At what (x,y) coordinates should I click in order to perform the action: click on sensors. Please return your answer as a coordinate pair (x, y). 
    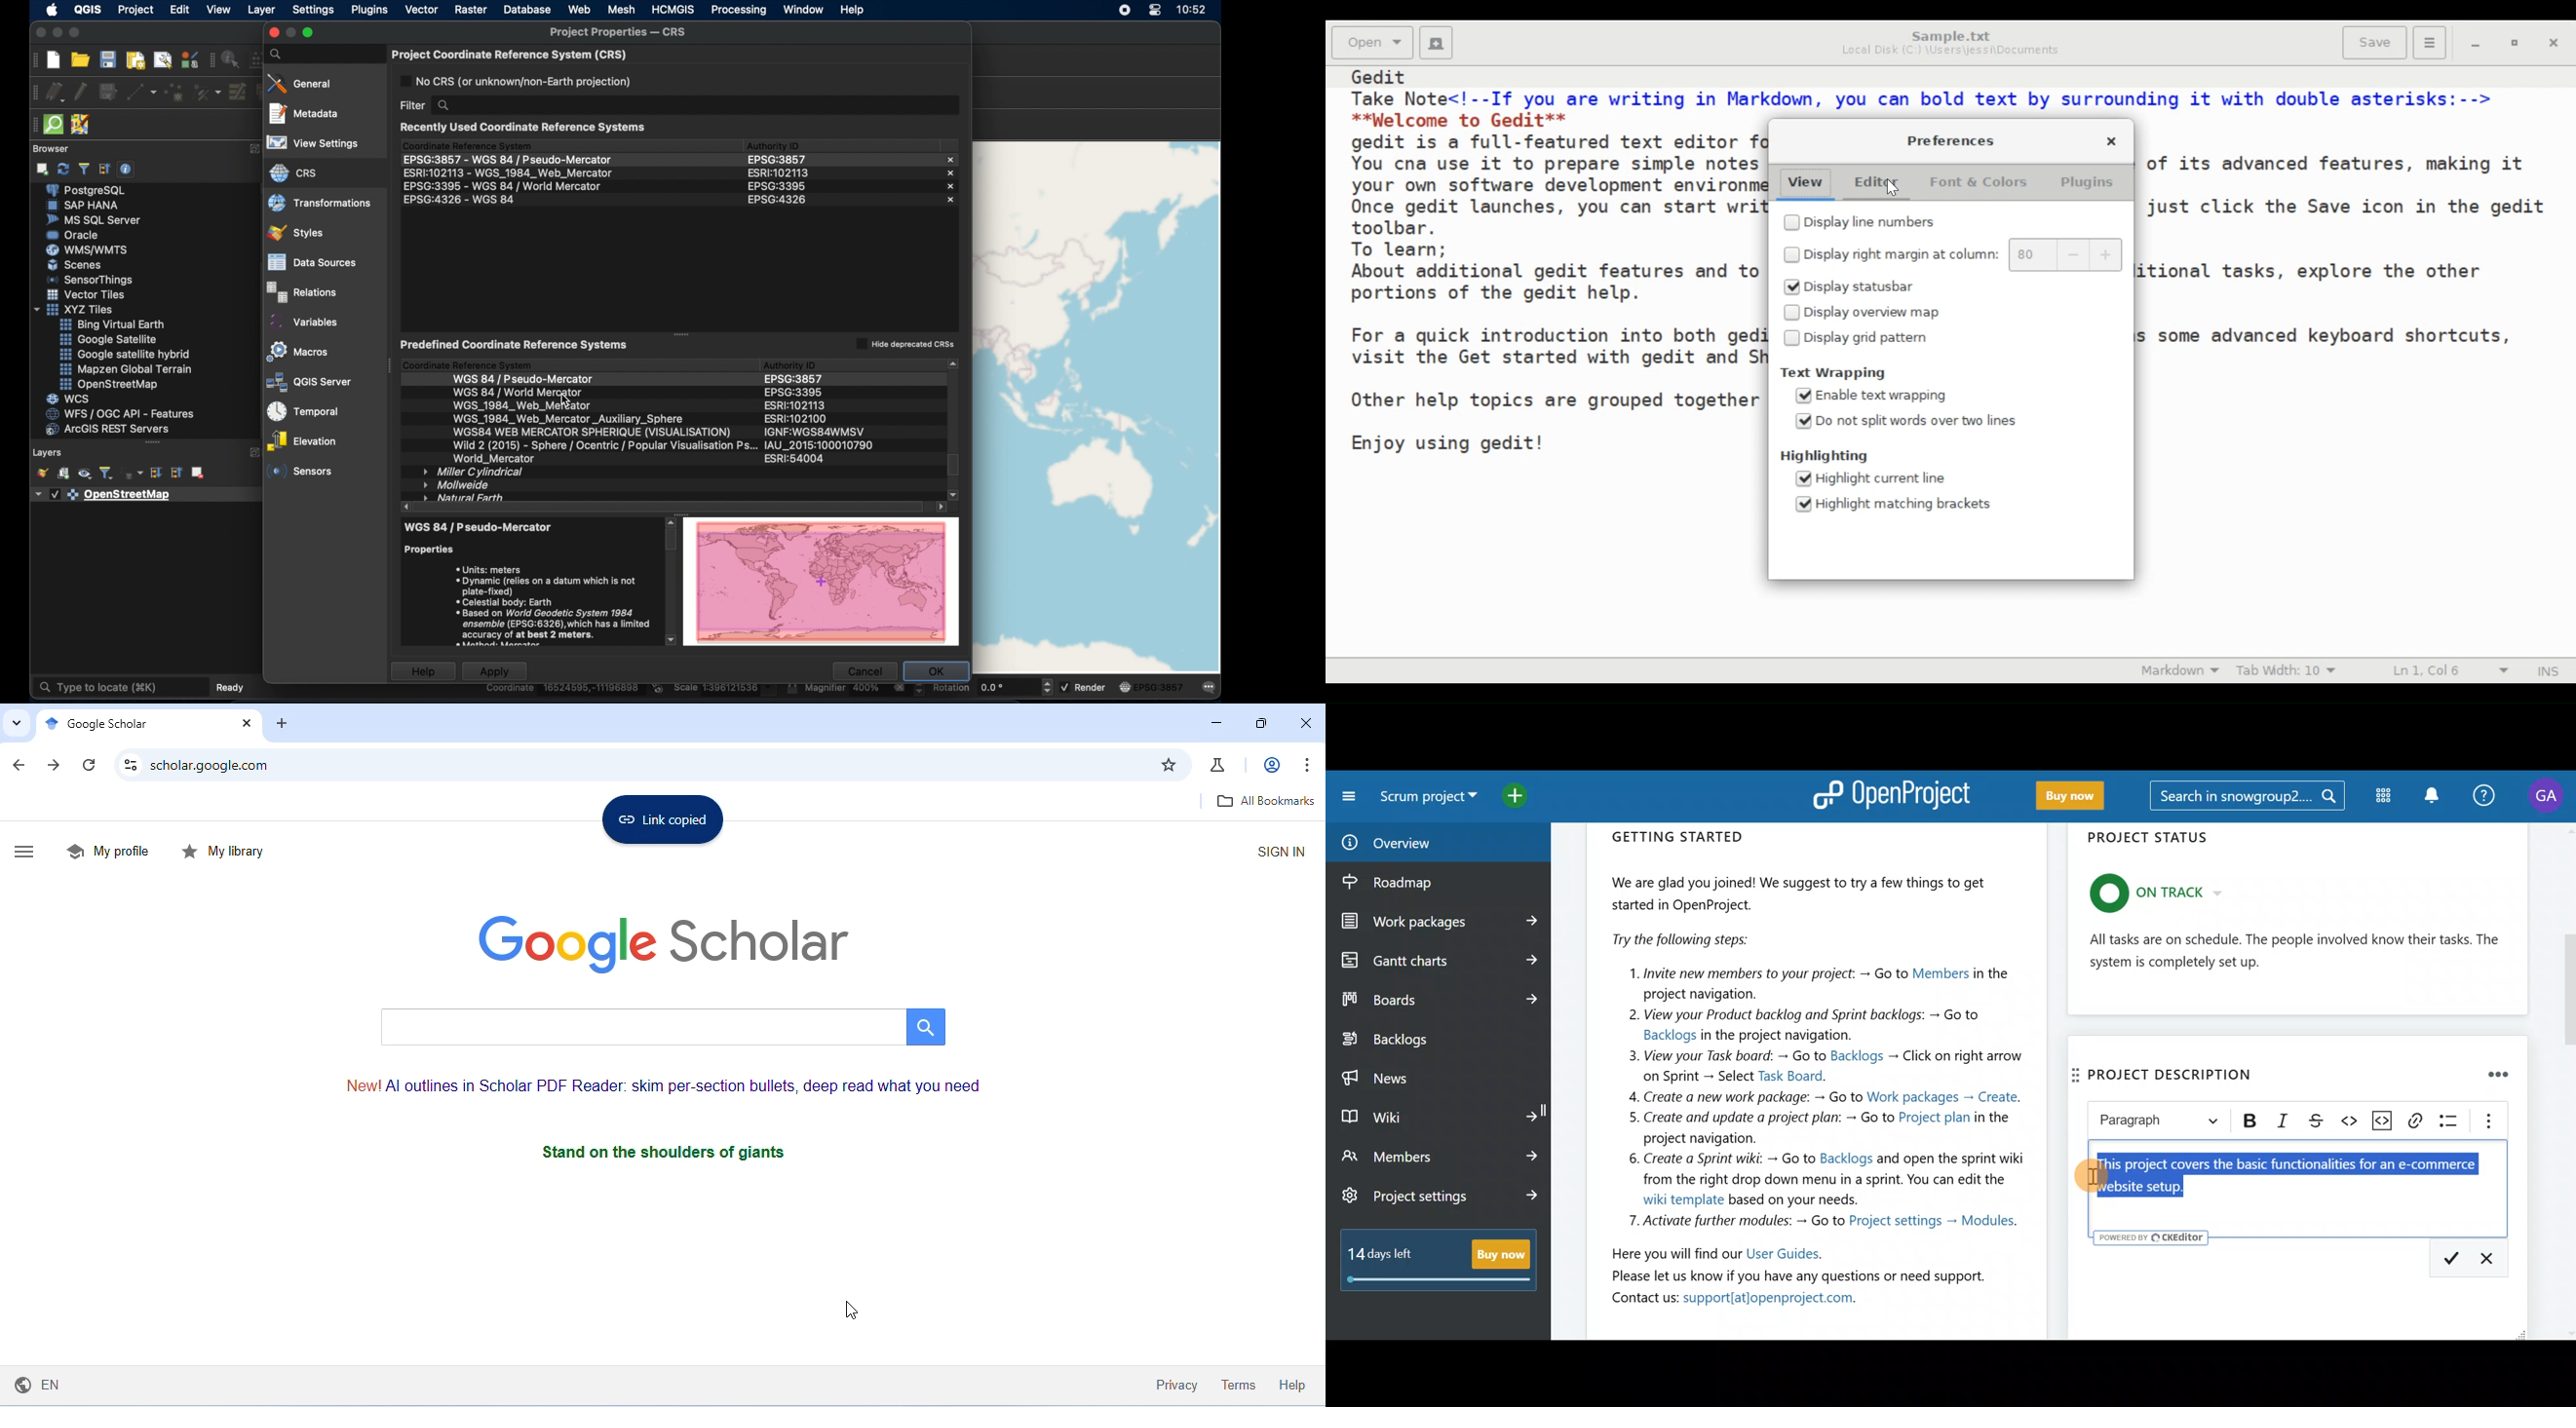
    Looking at the image, I should click on (302, 474).